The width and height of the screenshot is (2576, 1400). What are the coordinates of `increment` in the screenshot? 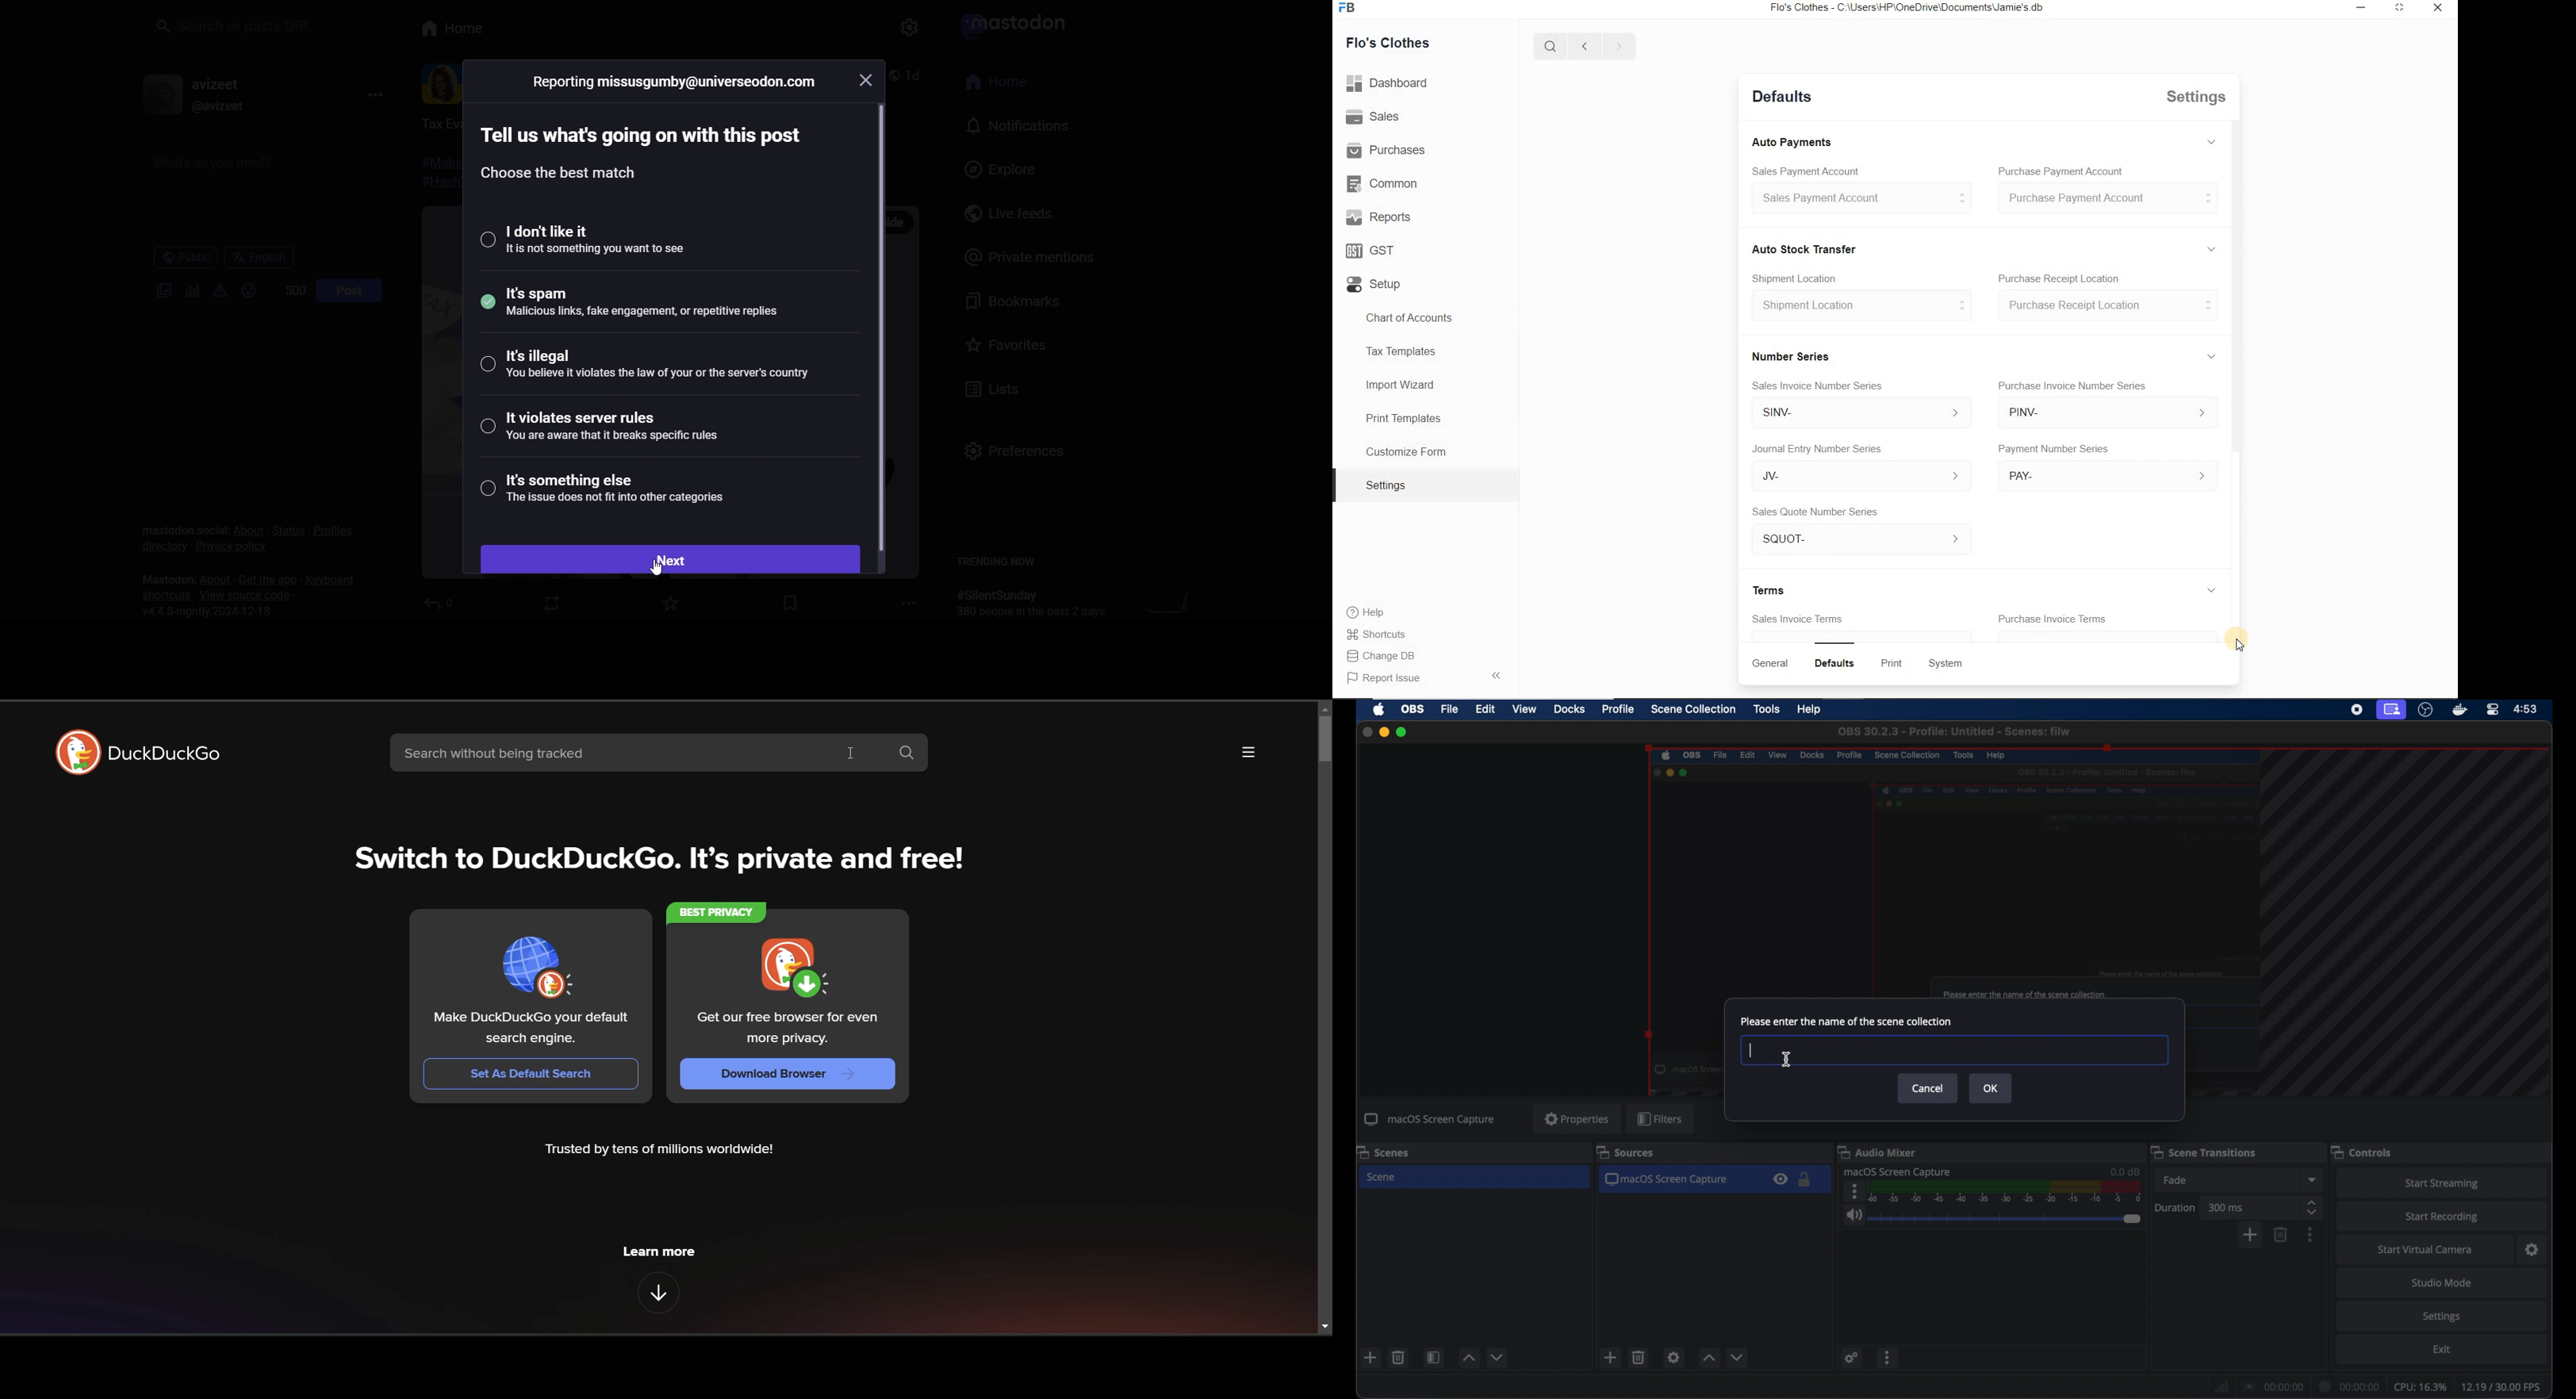 It's located at (1468, 1358).